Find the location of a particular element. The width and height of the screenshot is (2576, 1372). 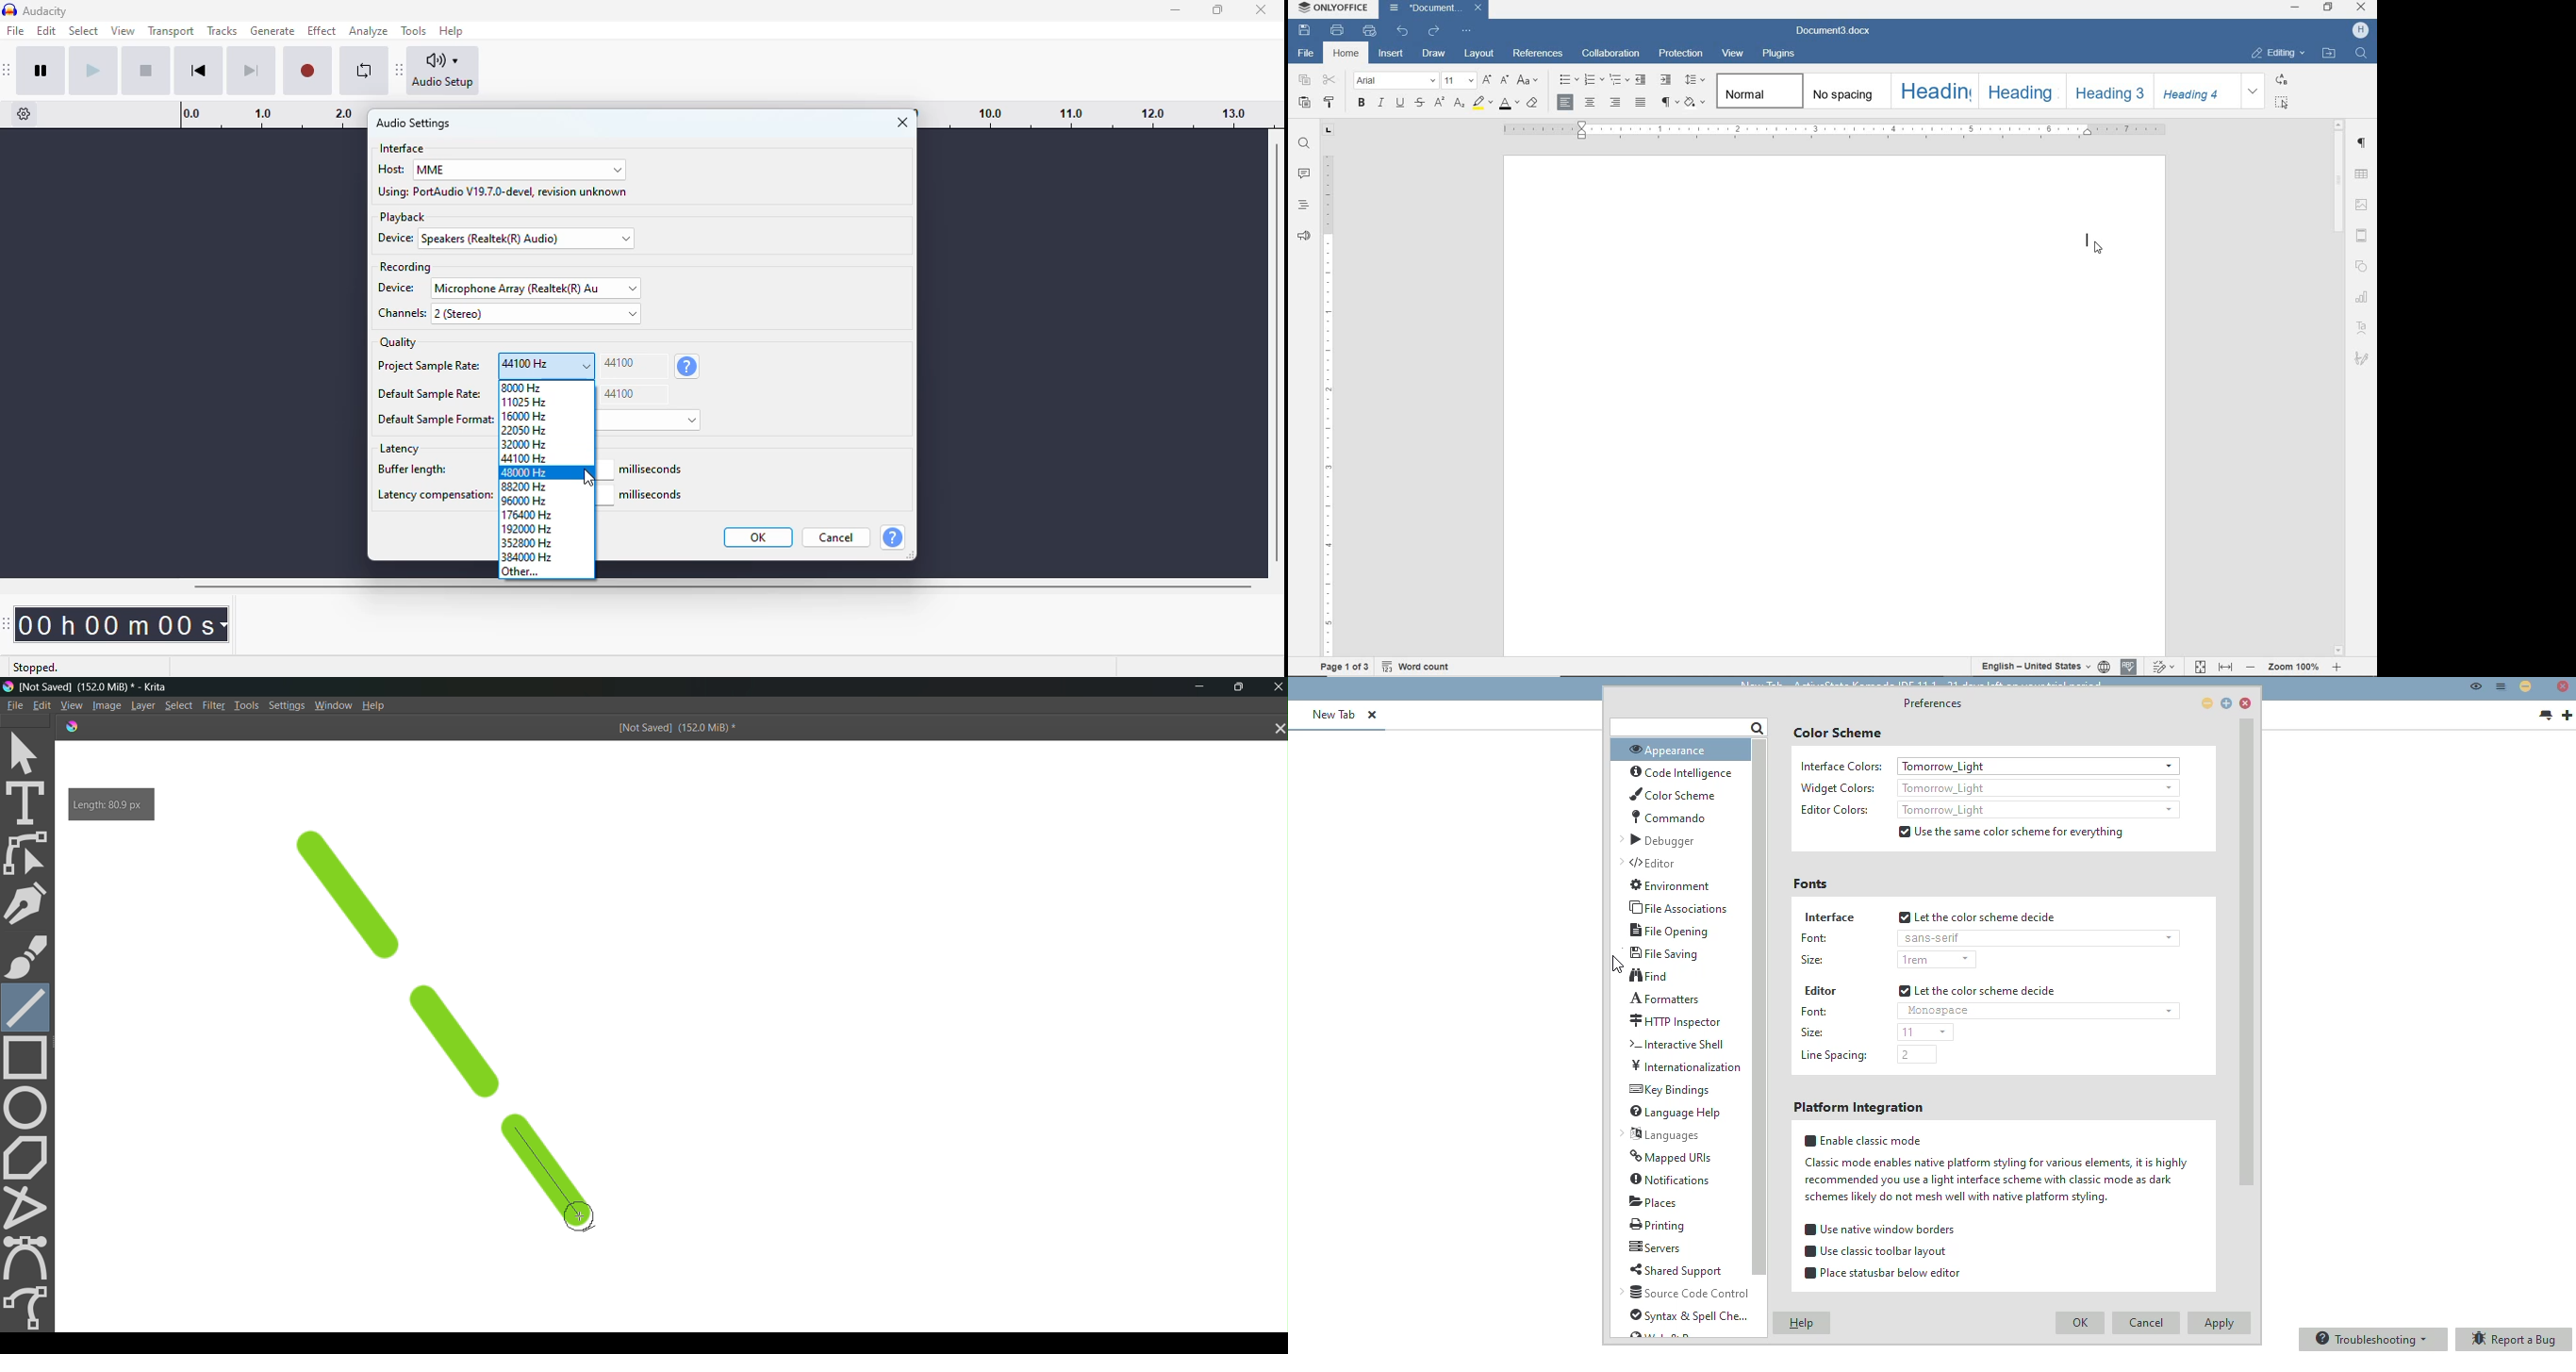

search is located at coordinates (1688, 728).